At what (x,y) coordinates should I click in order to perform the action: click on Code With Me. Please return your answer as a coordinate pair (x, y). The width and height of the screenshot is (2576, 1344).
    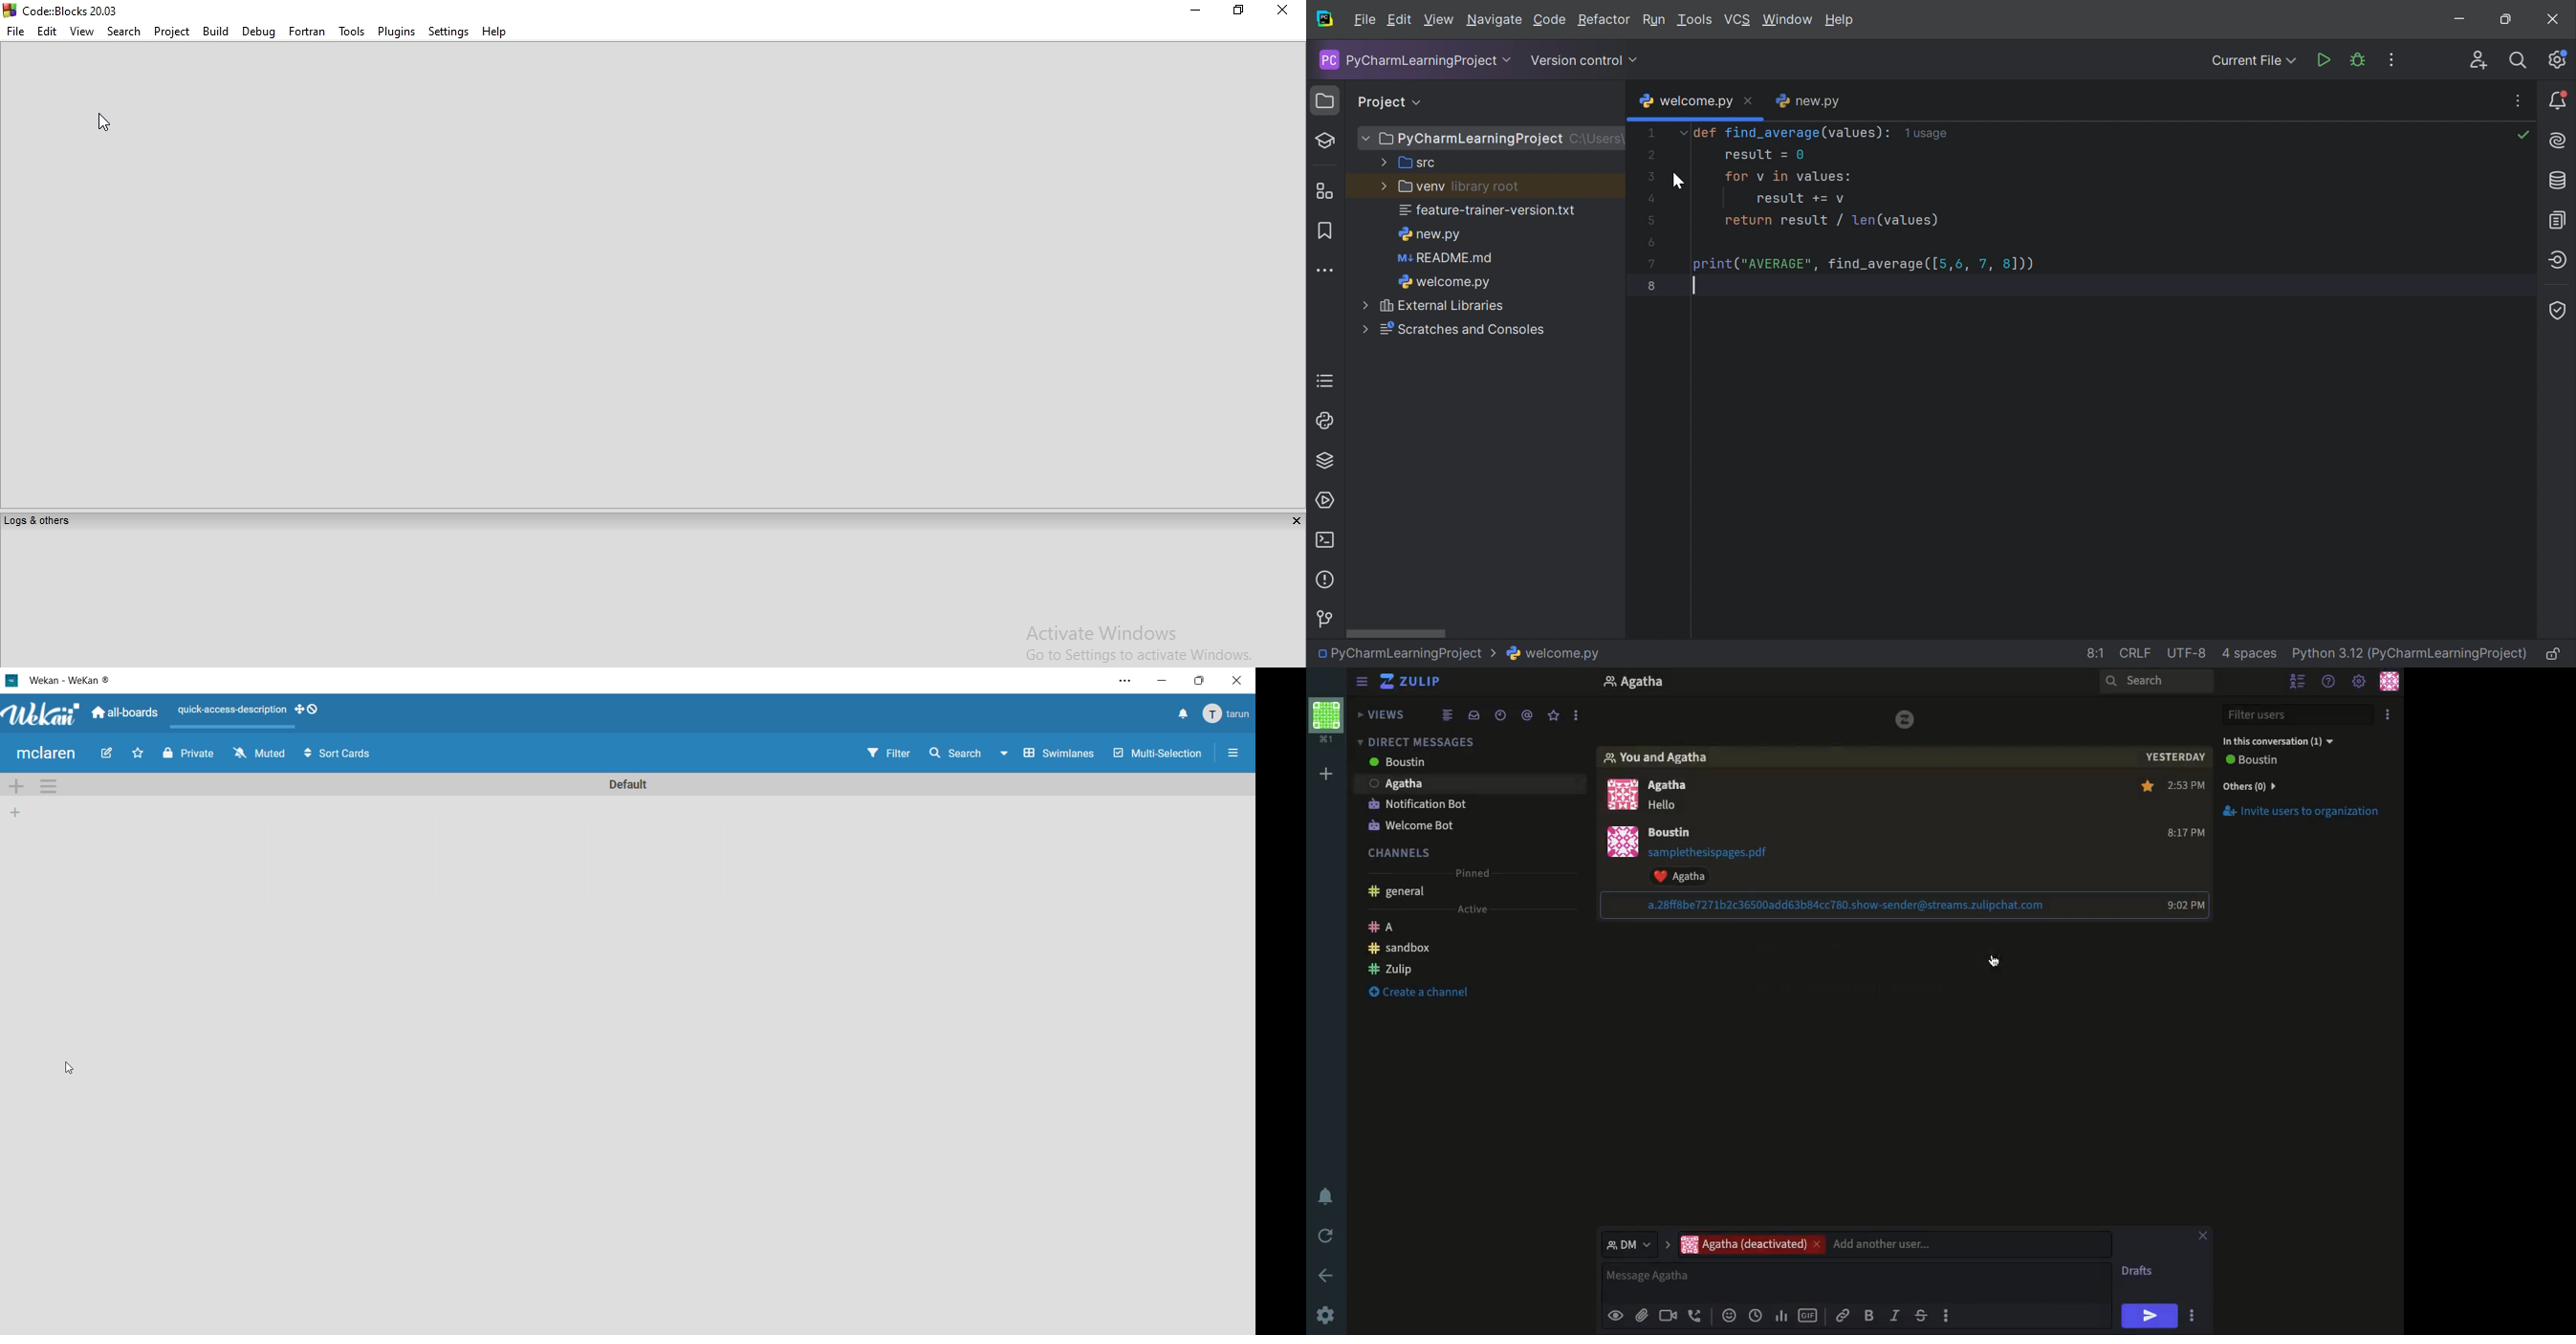
    Looking at the image, I should click on (2479, 61).